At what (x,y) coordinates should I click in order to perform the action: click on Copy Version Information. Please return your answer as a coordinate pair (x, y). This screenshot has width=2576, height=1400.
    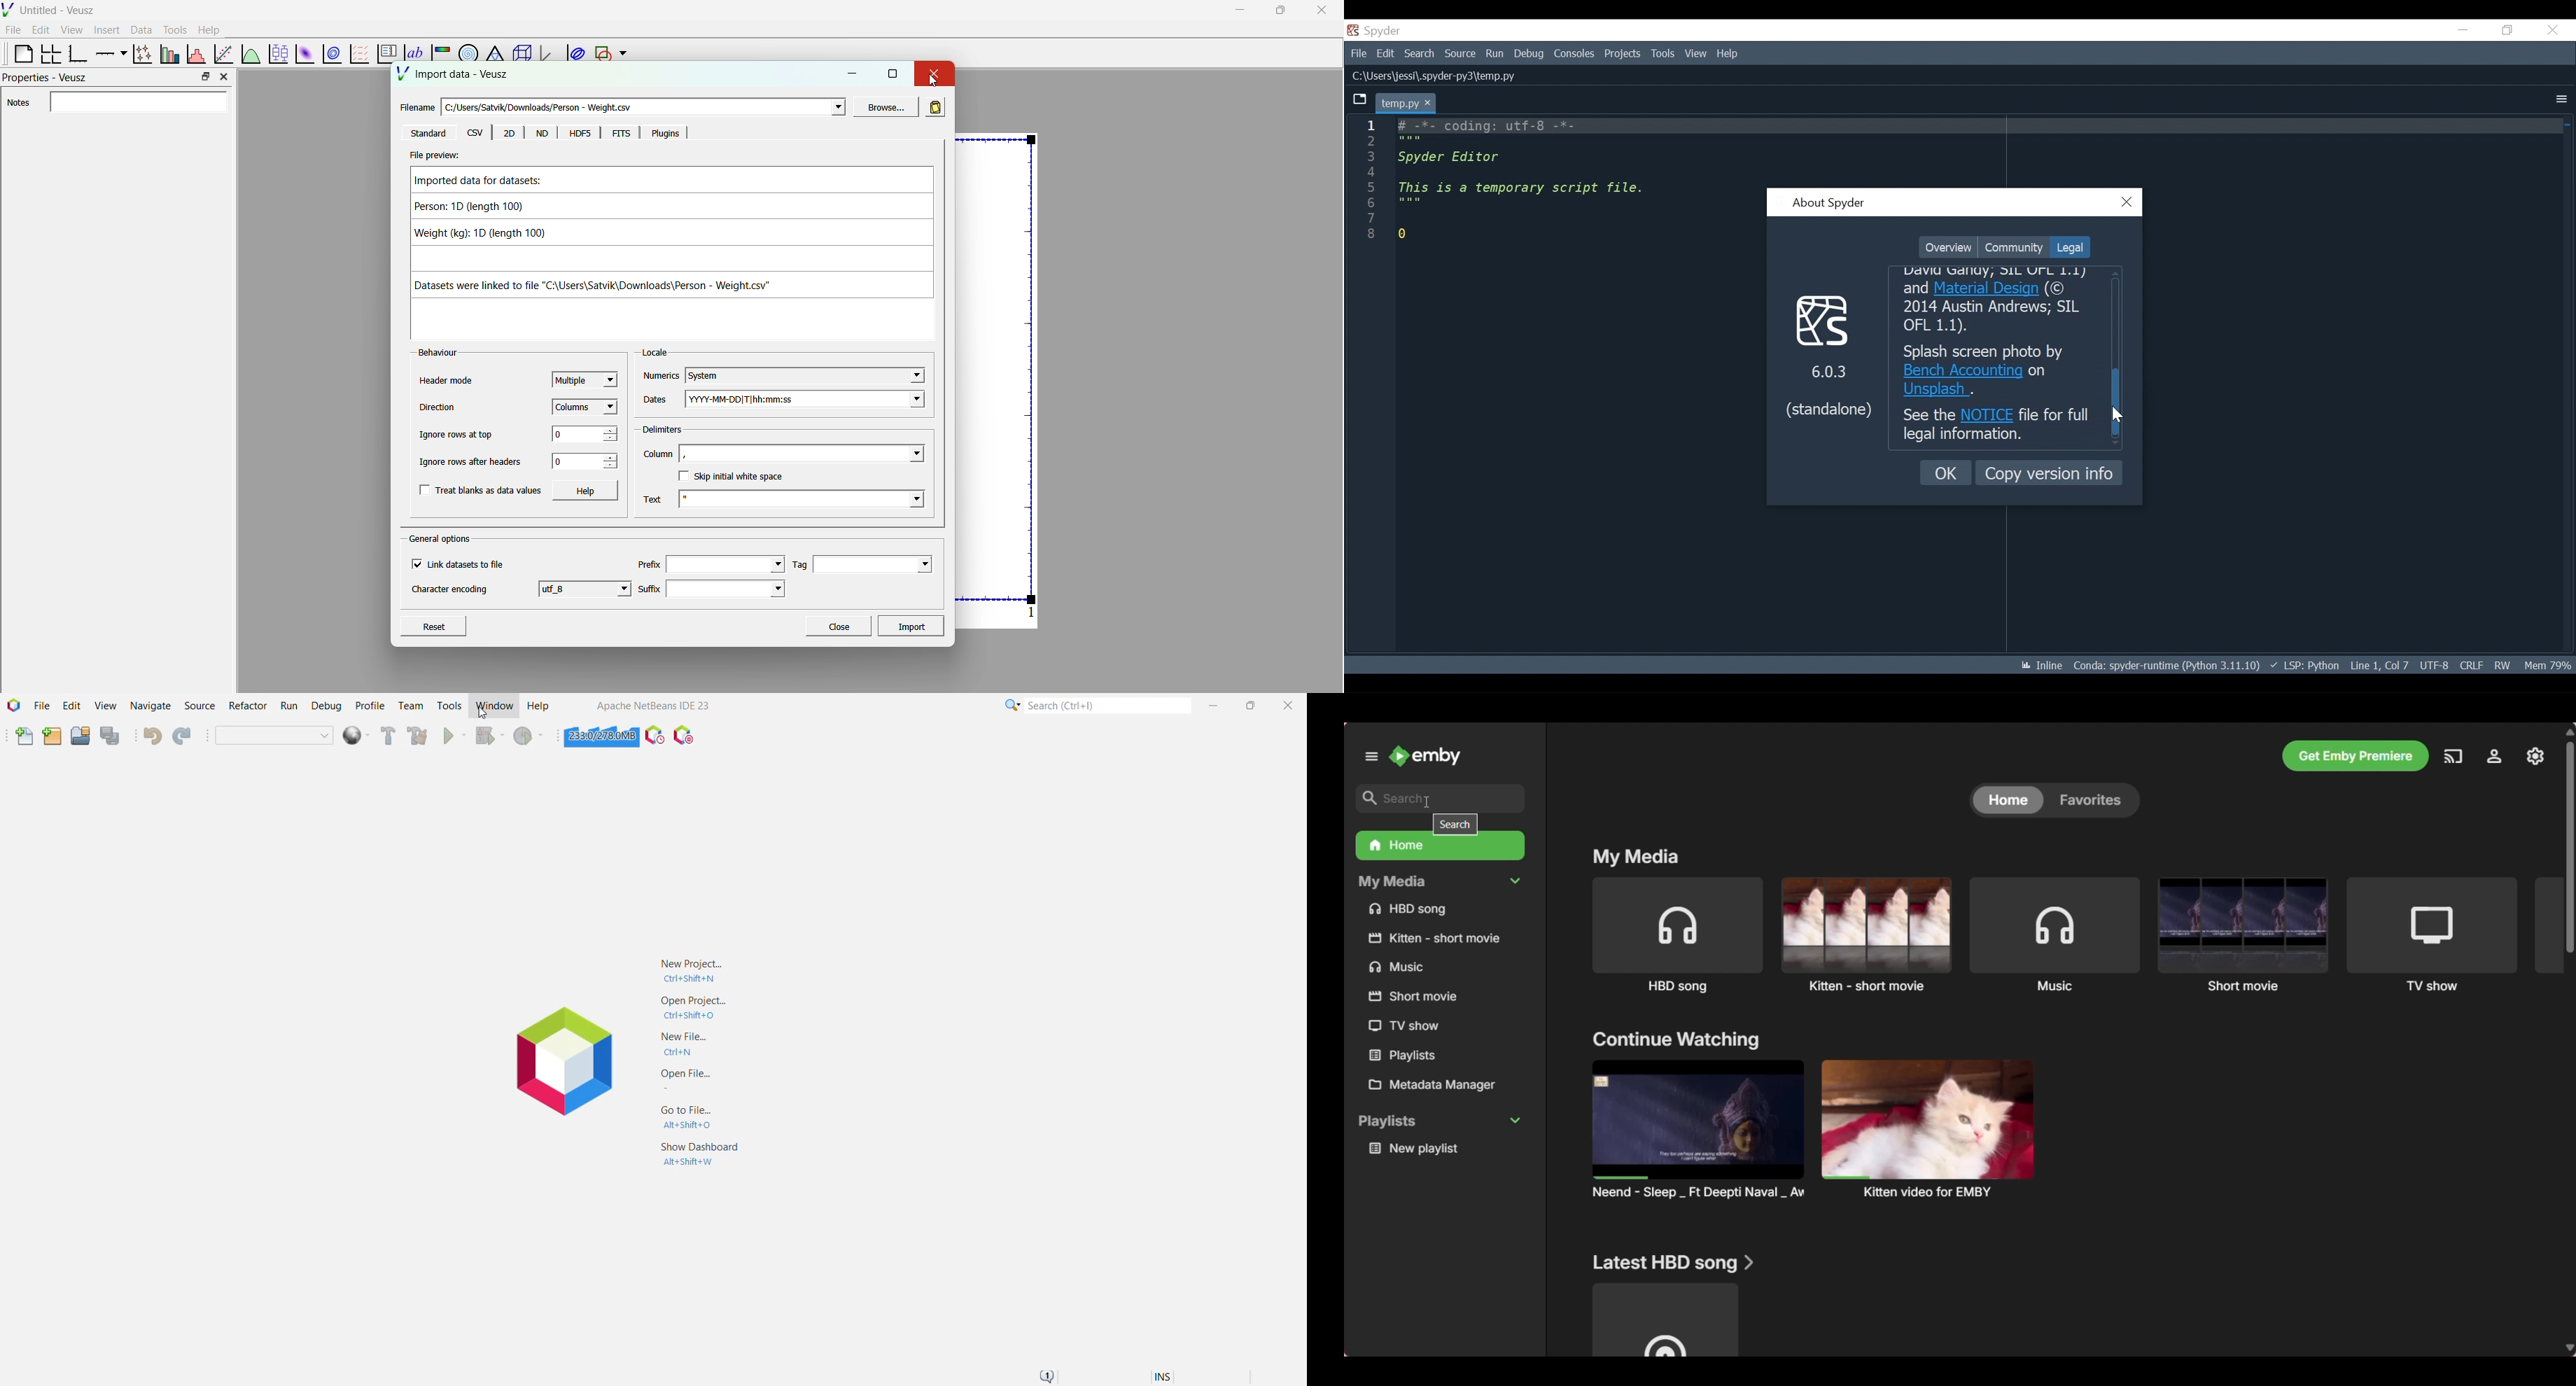
    Looking at the image, I should click on (2049, 472).